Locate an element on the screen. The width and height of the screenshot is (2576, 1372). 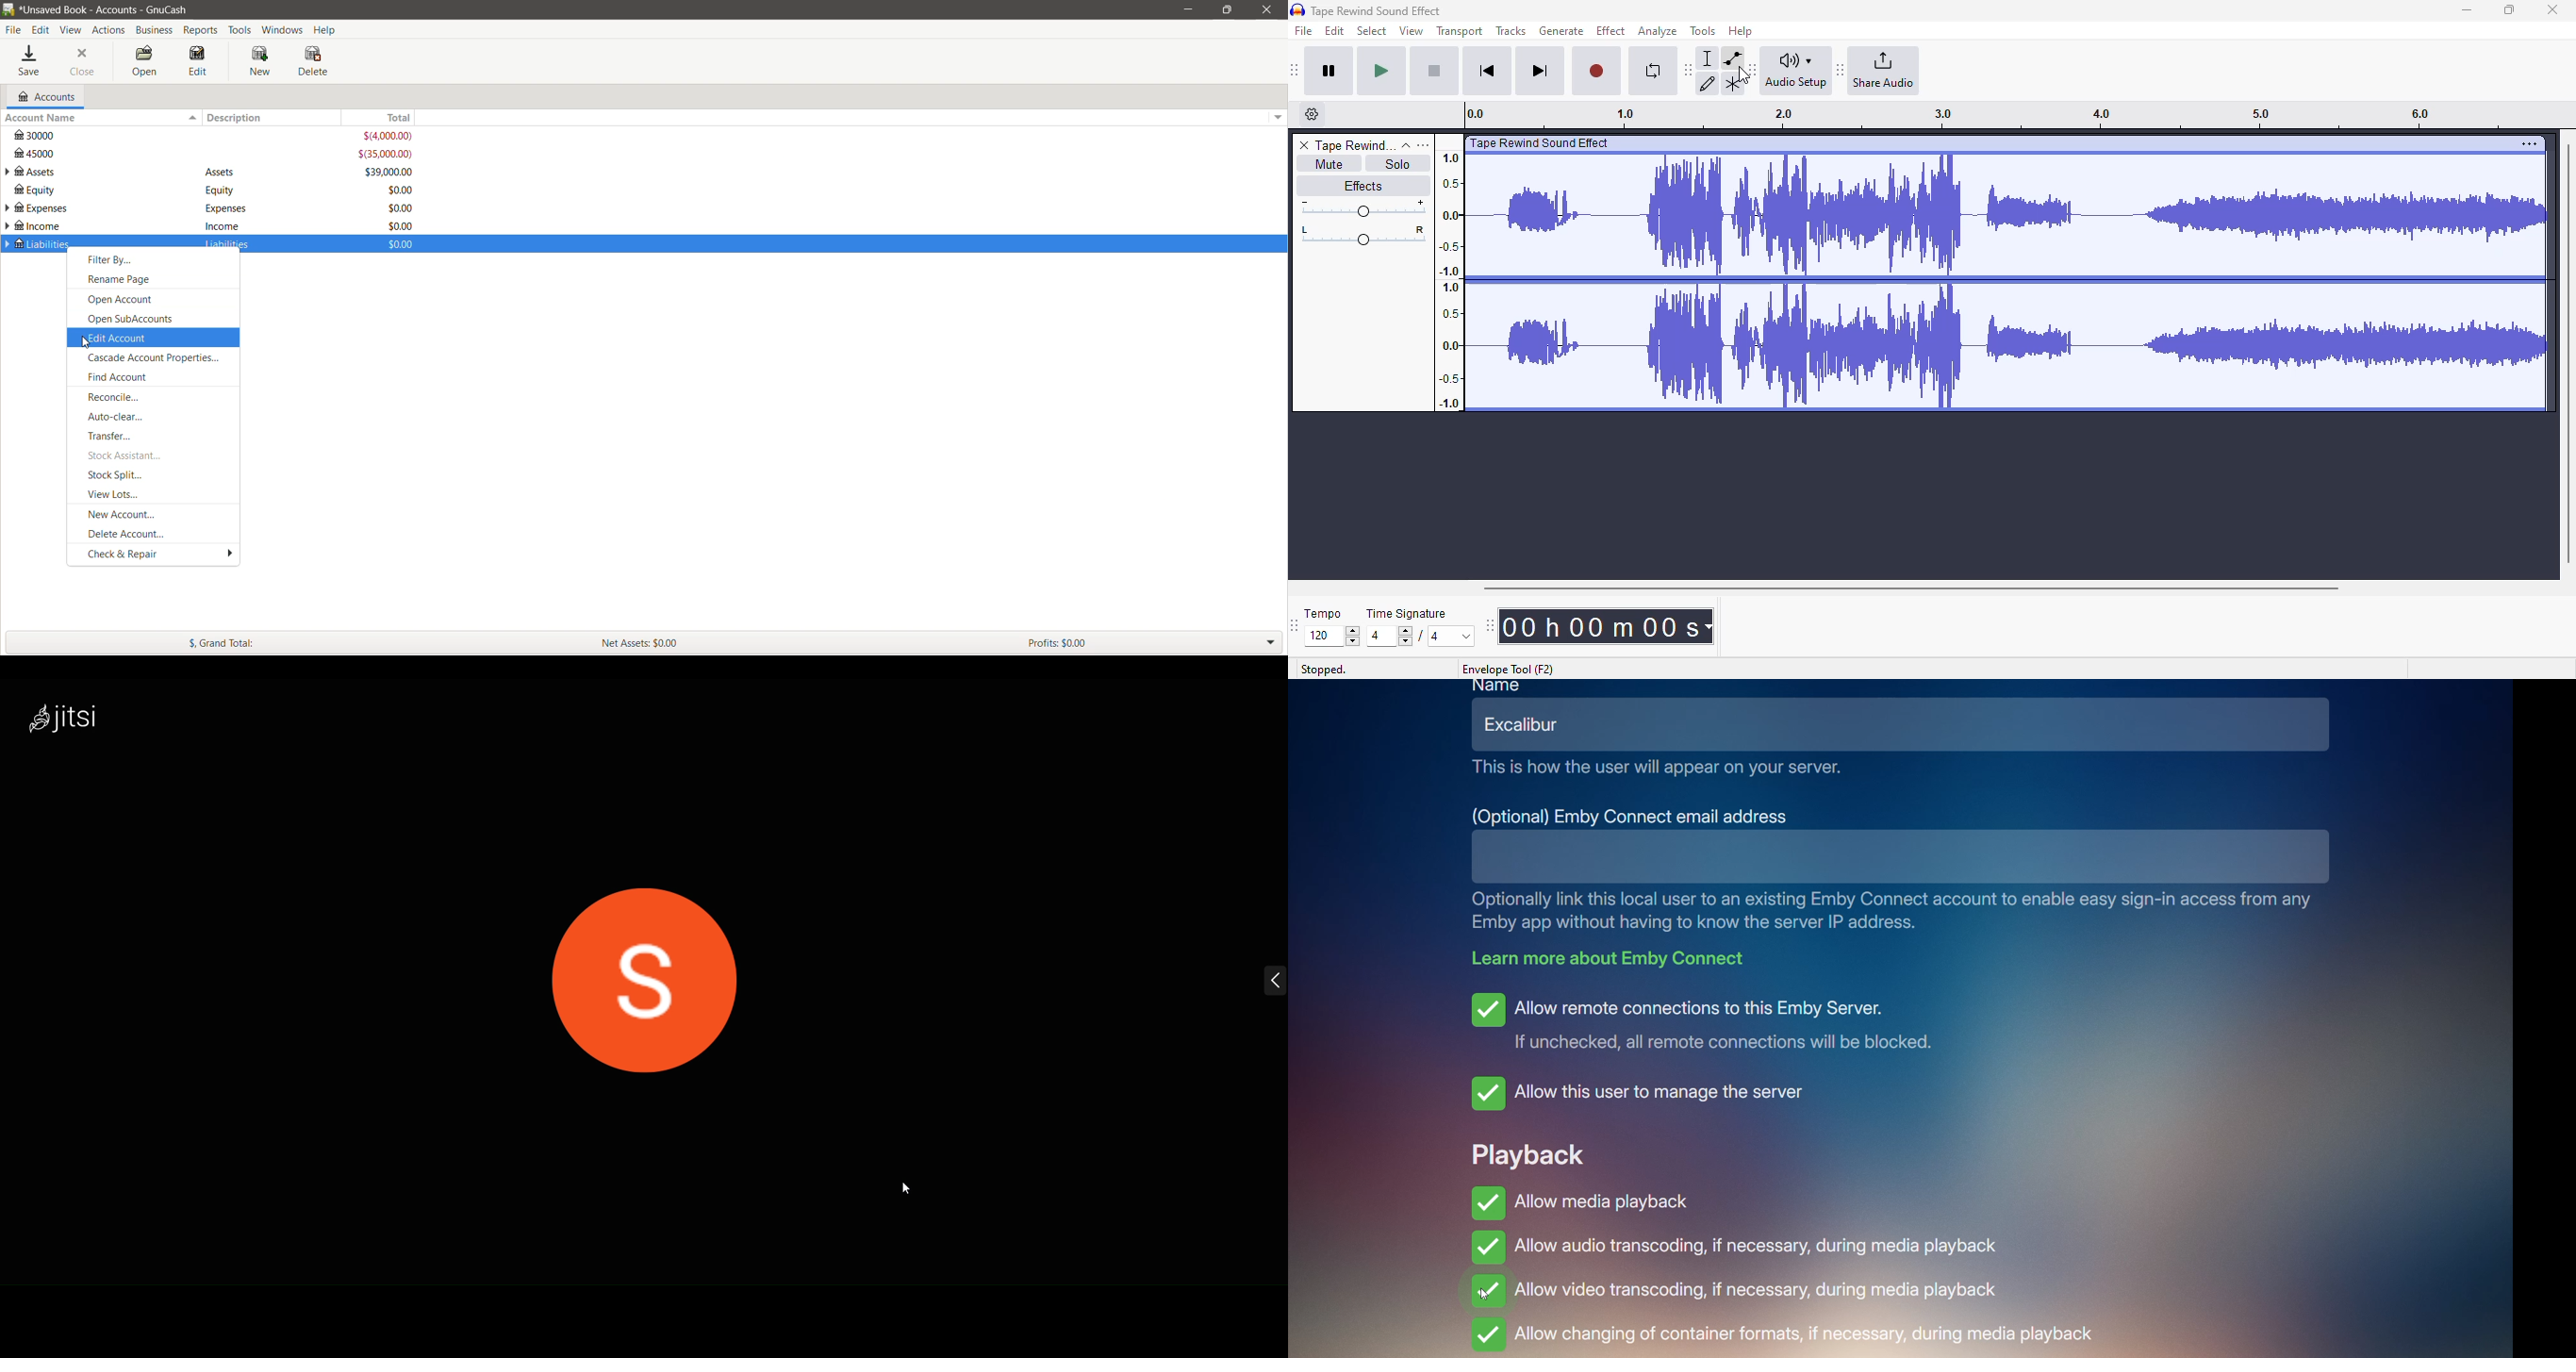
play is located at coordinates (1381, 72).